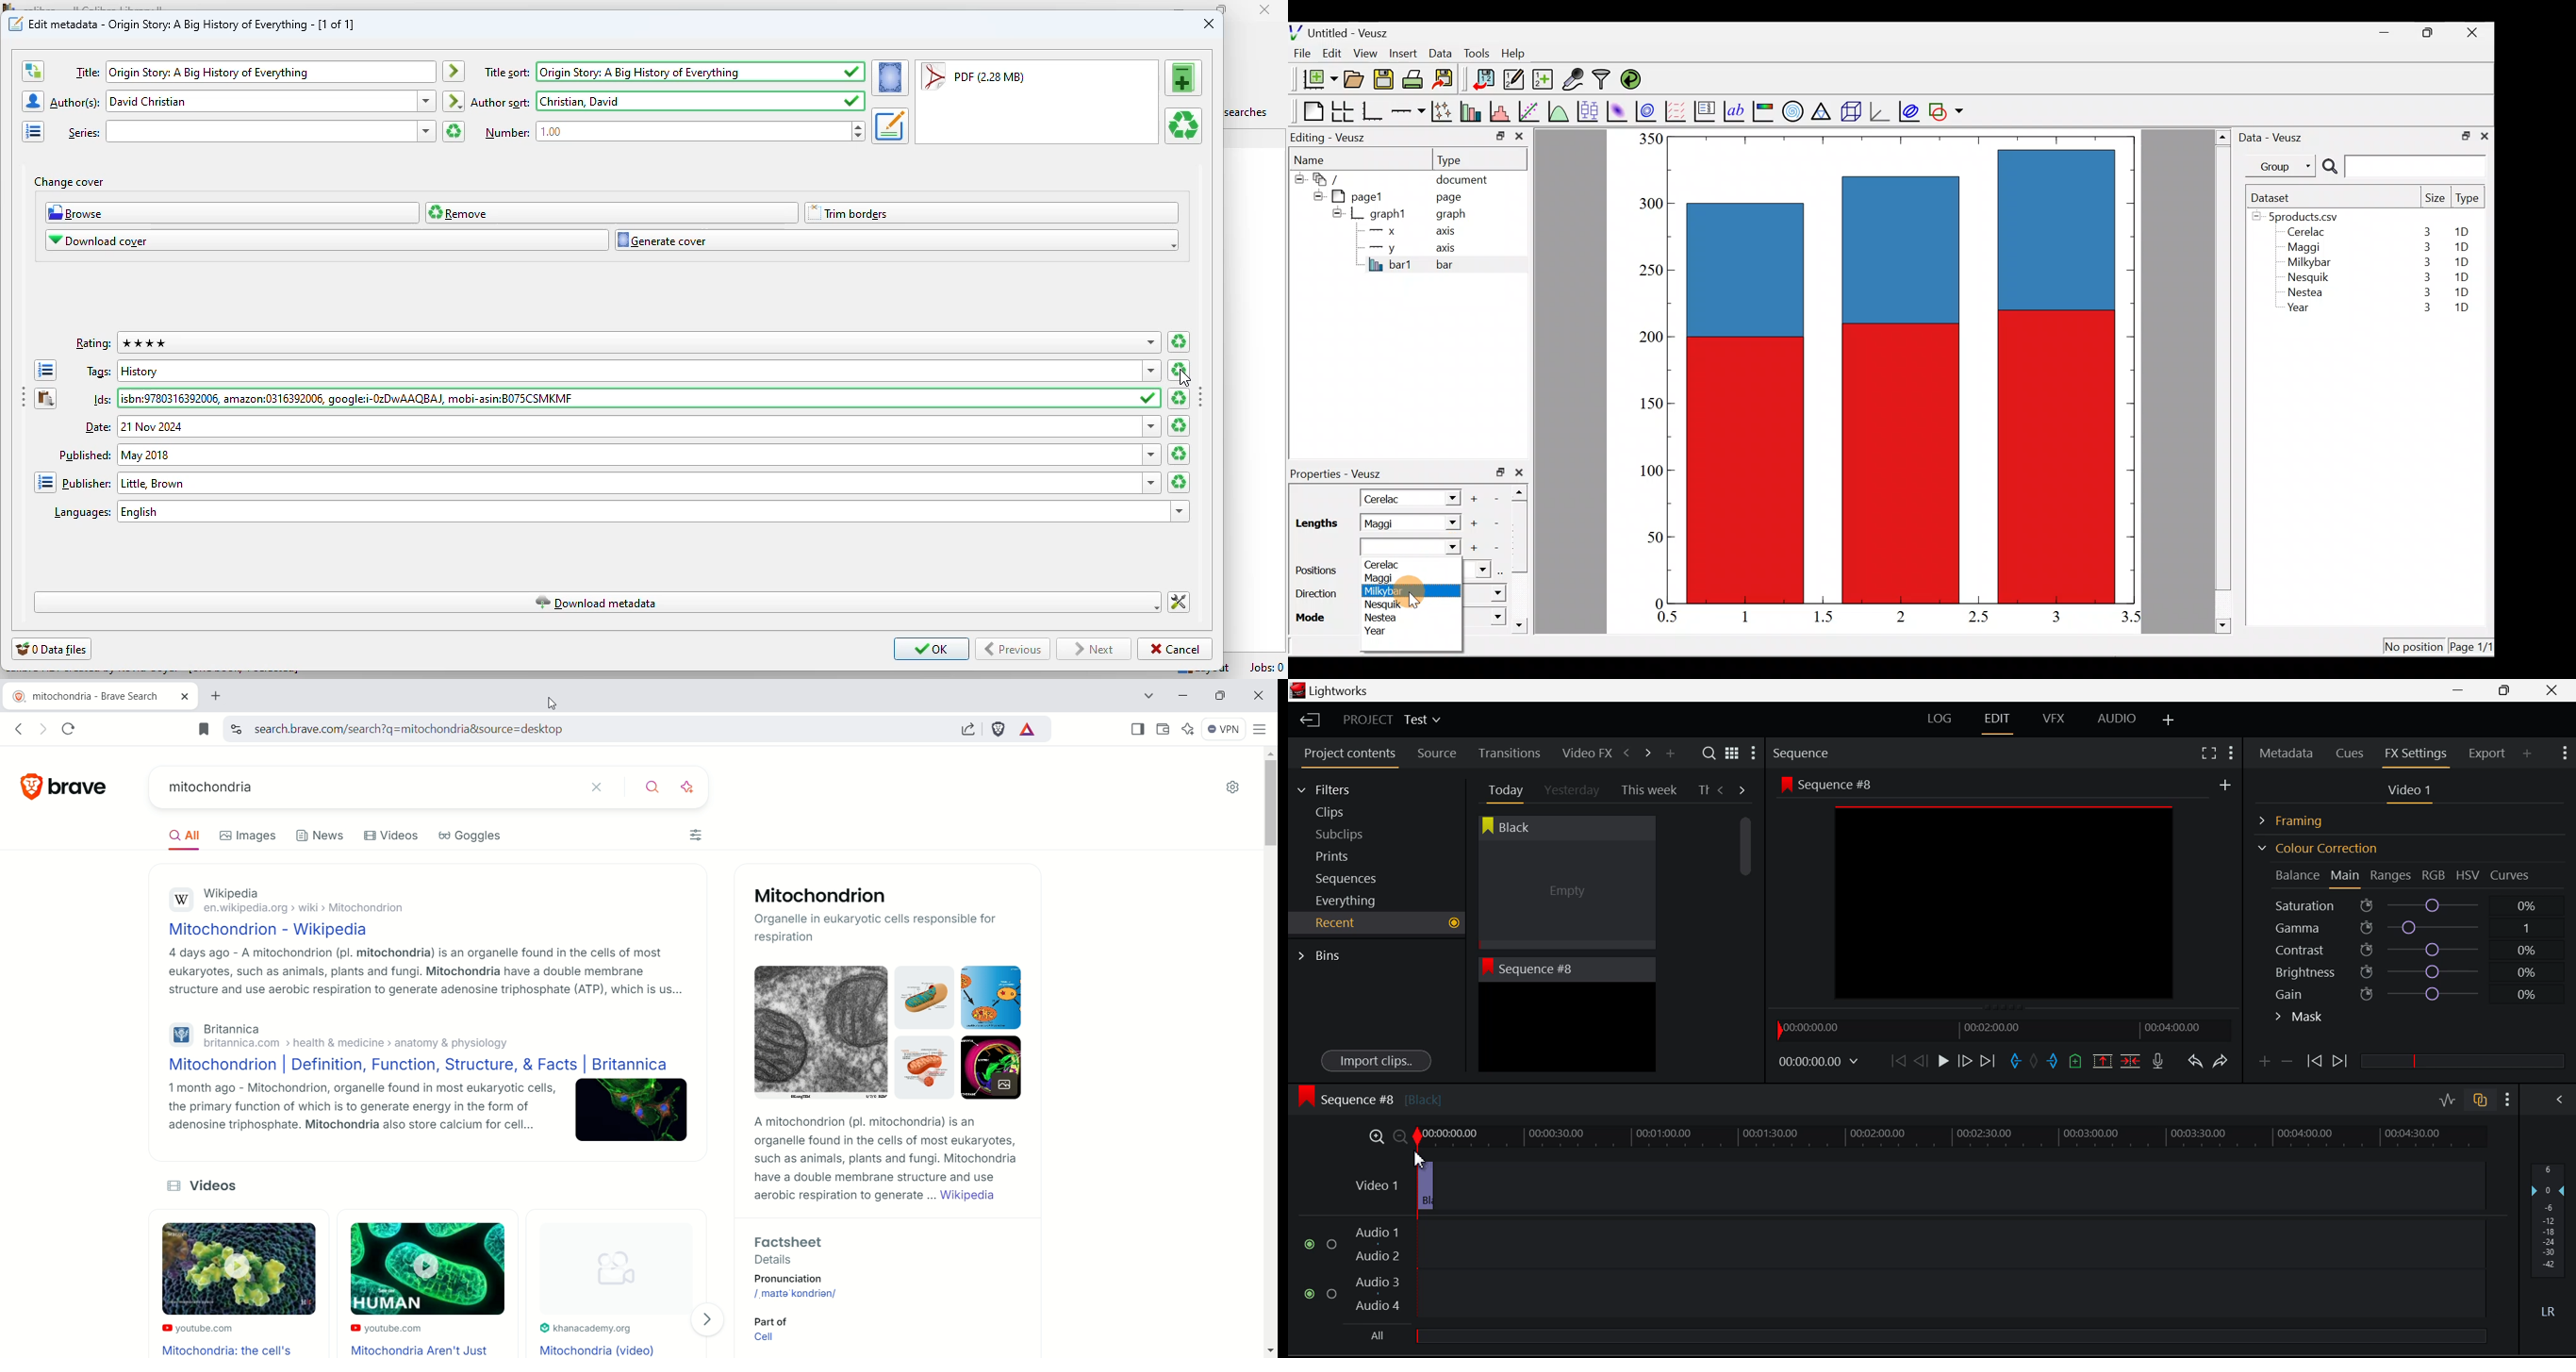  I want to click on ids:, so click(628, 397).